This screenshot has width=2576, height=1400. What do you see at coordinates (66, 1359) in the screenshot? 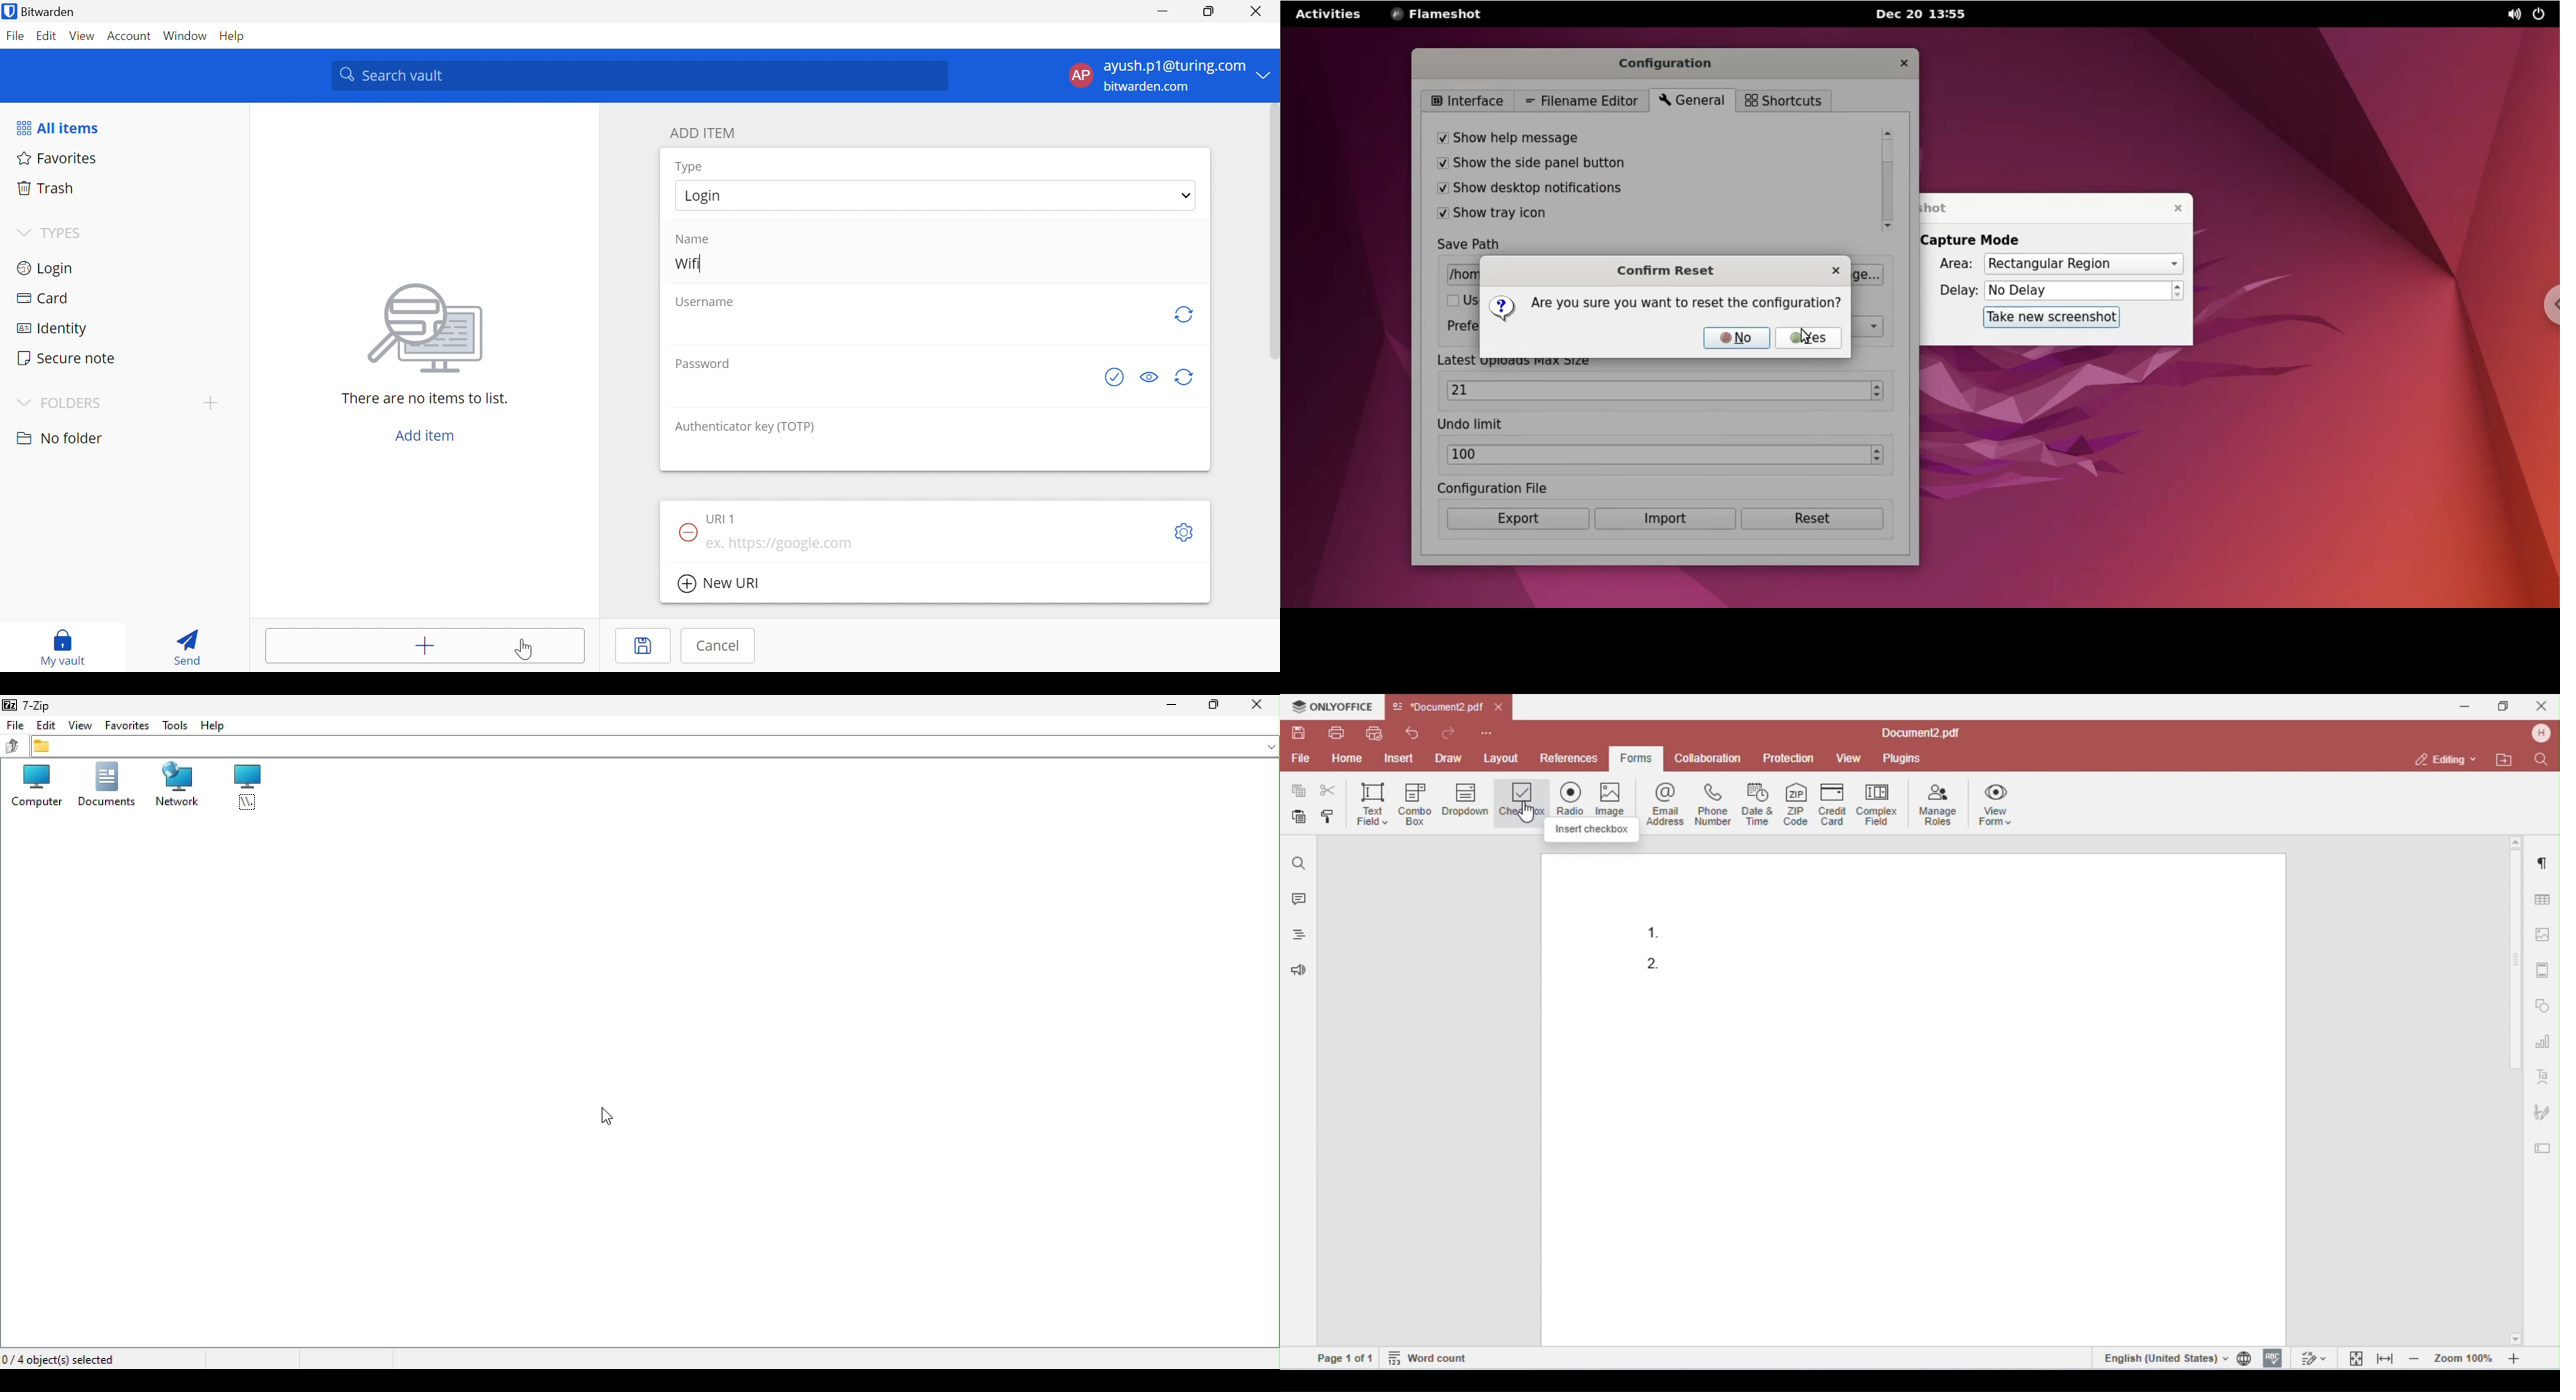
I see `Four object selected` at bounding box center [66, 1359].